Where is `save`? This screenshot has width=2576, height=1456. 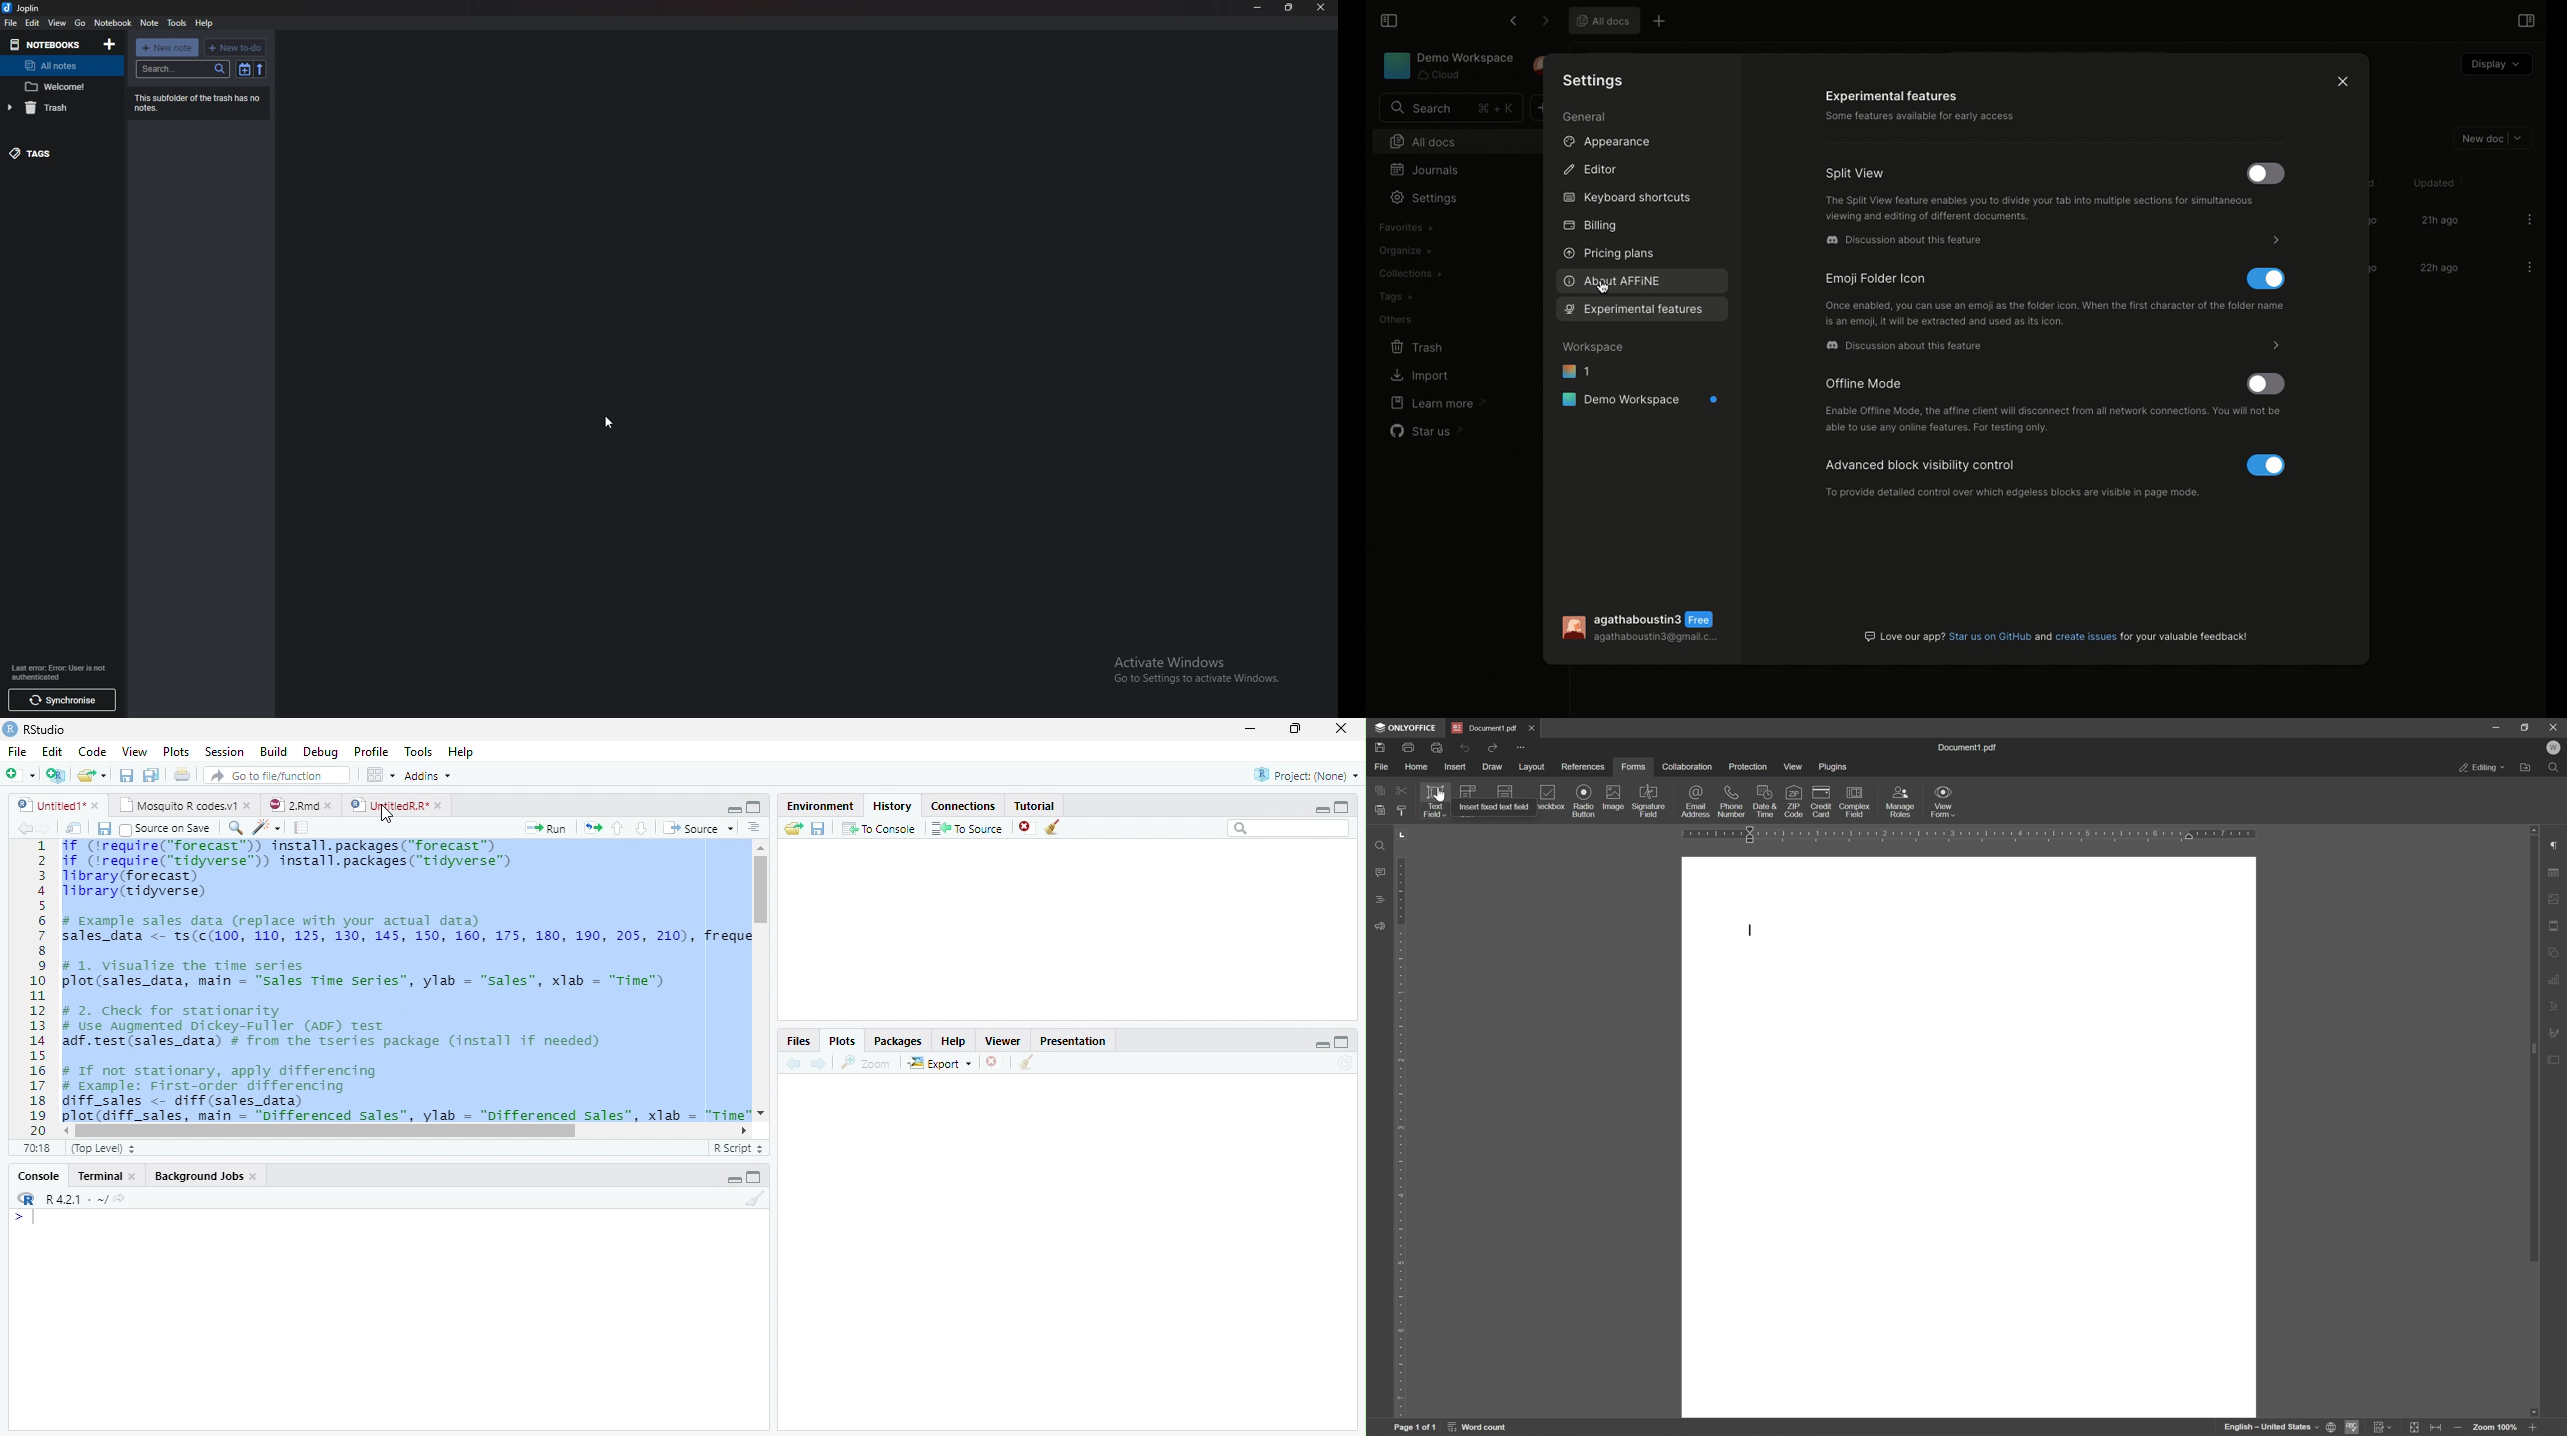
save is located at coordinates (818, 828).